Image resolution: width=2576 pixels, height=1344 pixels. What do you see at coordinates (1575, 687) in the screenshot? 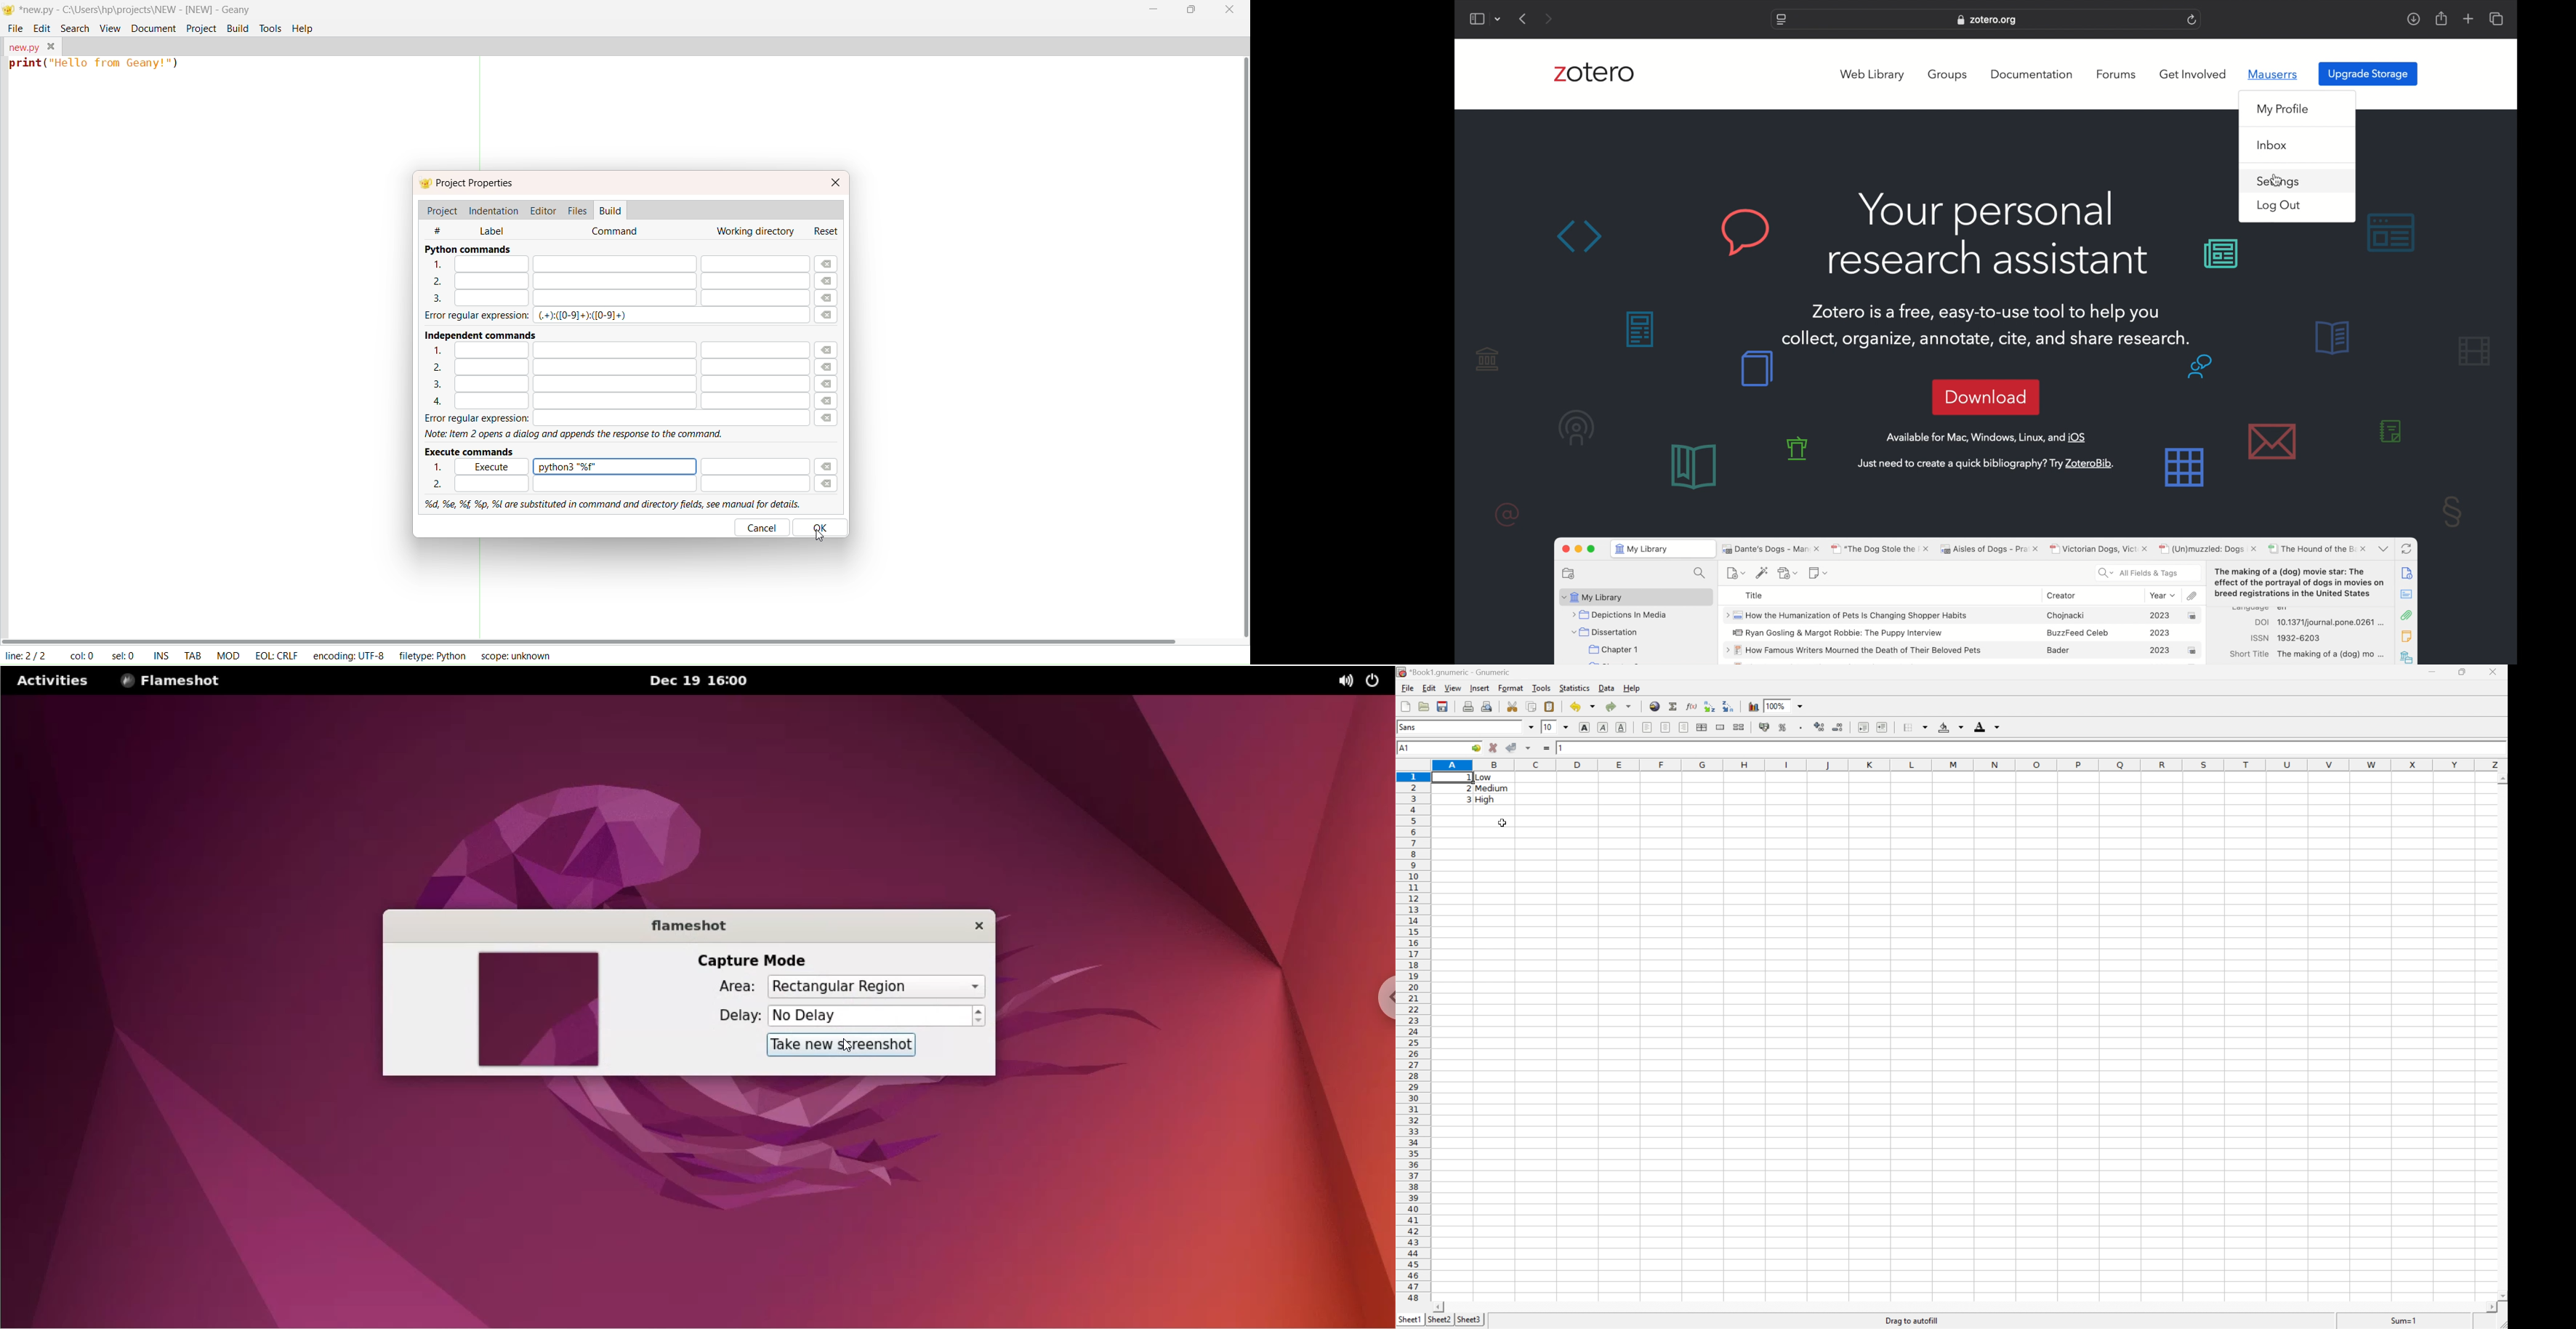
I see `Statistics` at bounding box center [1575, 687].